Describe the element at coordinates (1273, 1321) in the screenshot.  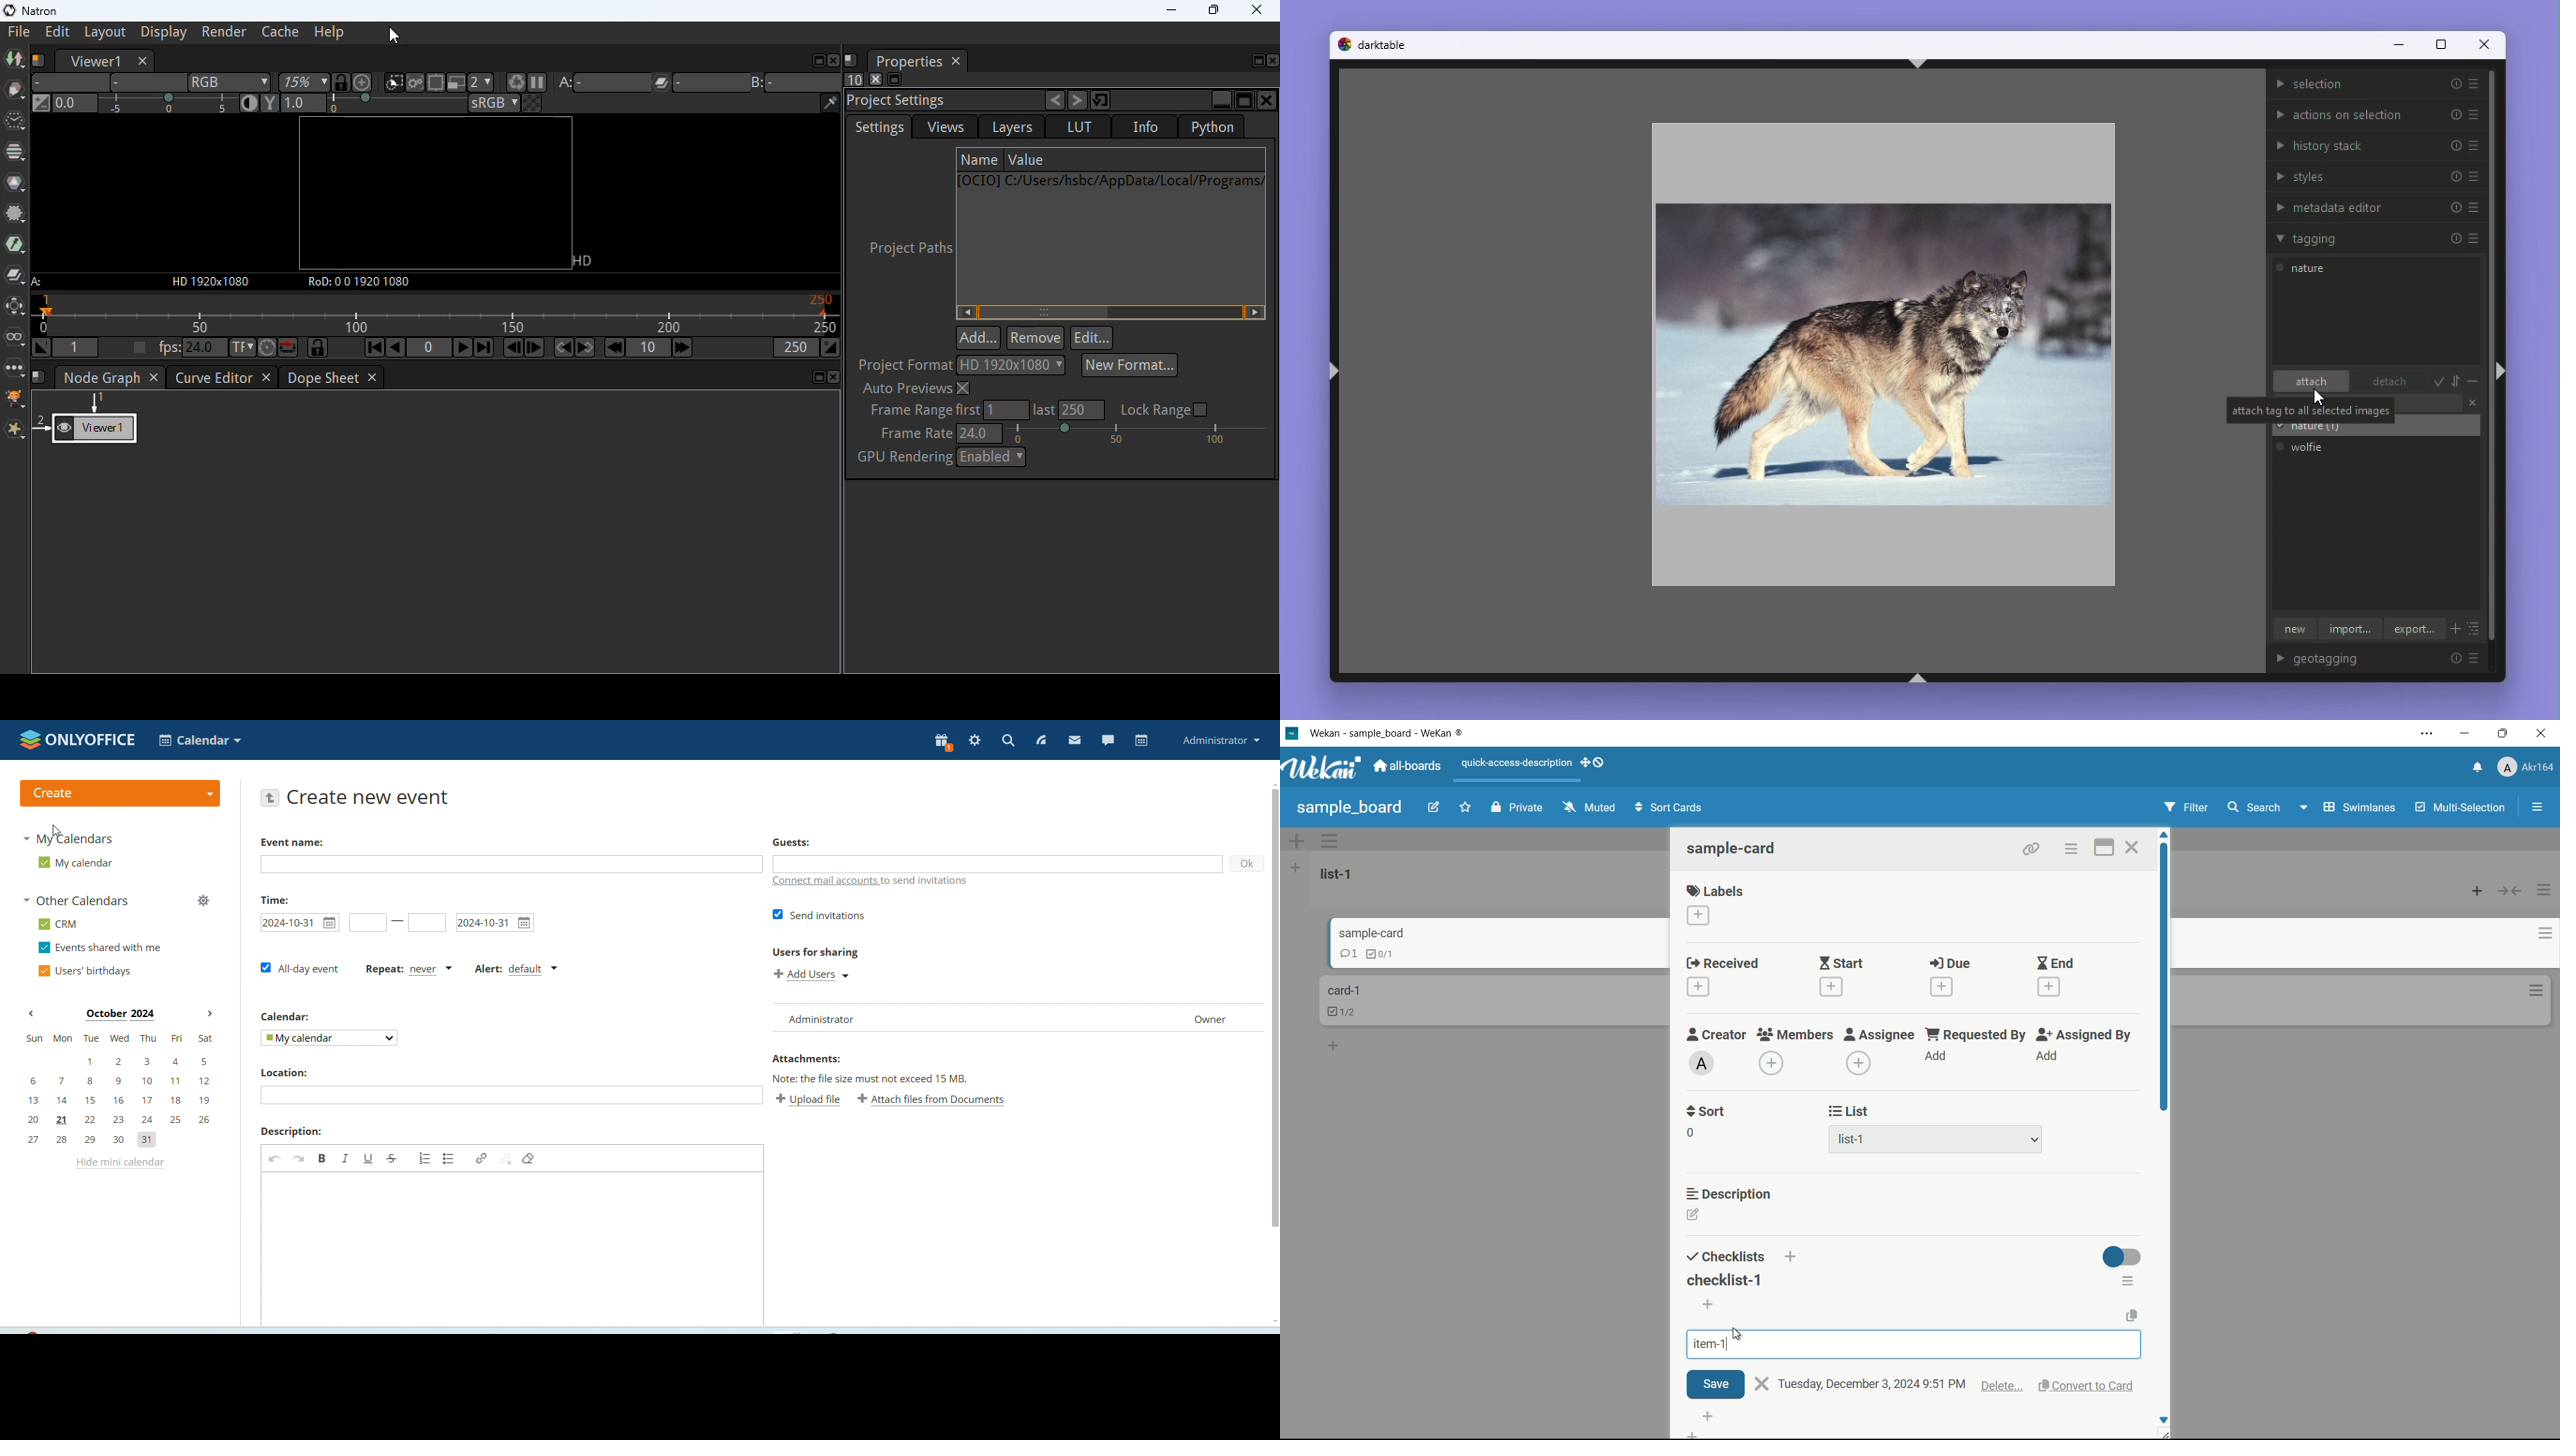
I see `scroll down` at that location.